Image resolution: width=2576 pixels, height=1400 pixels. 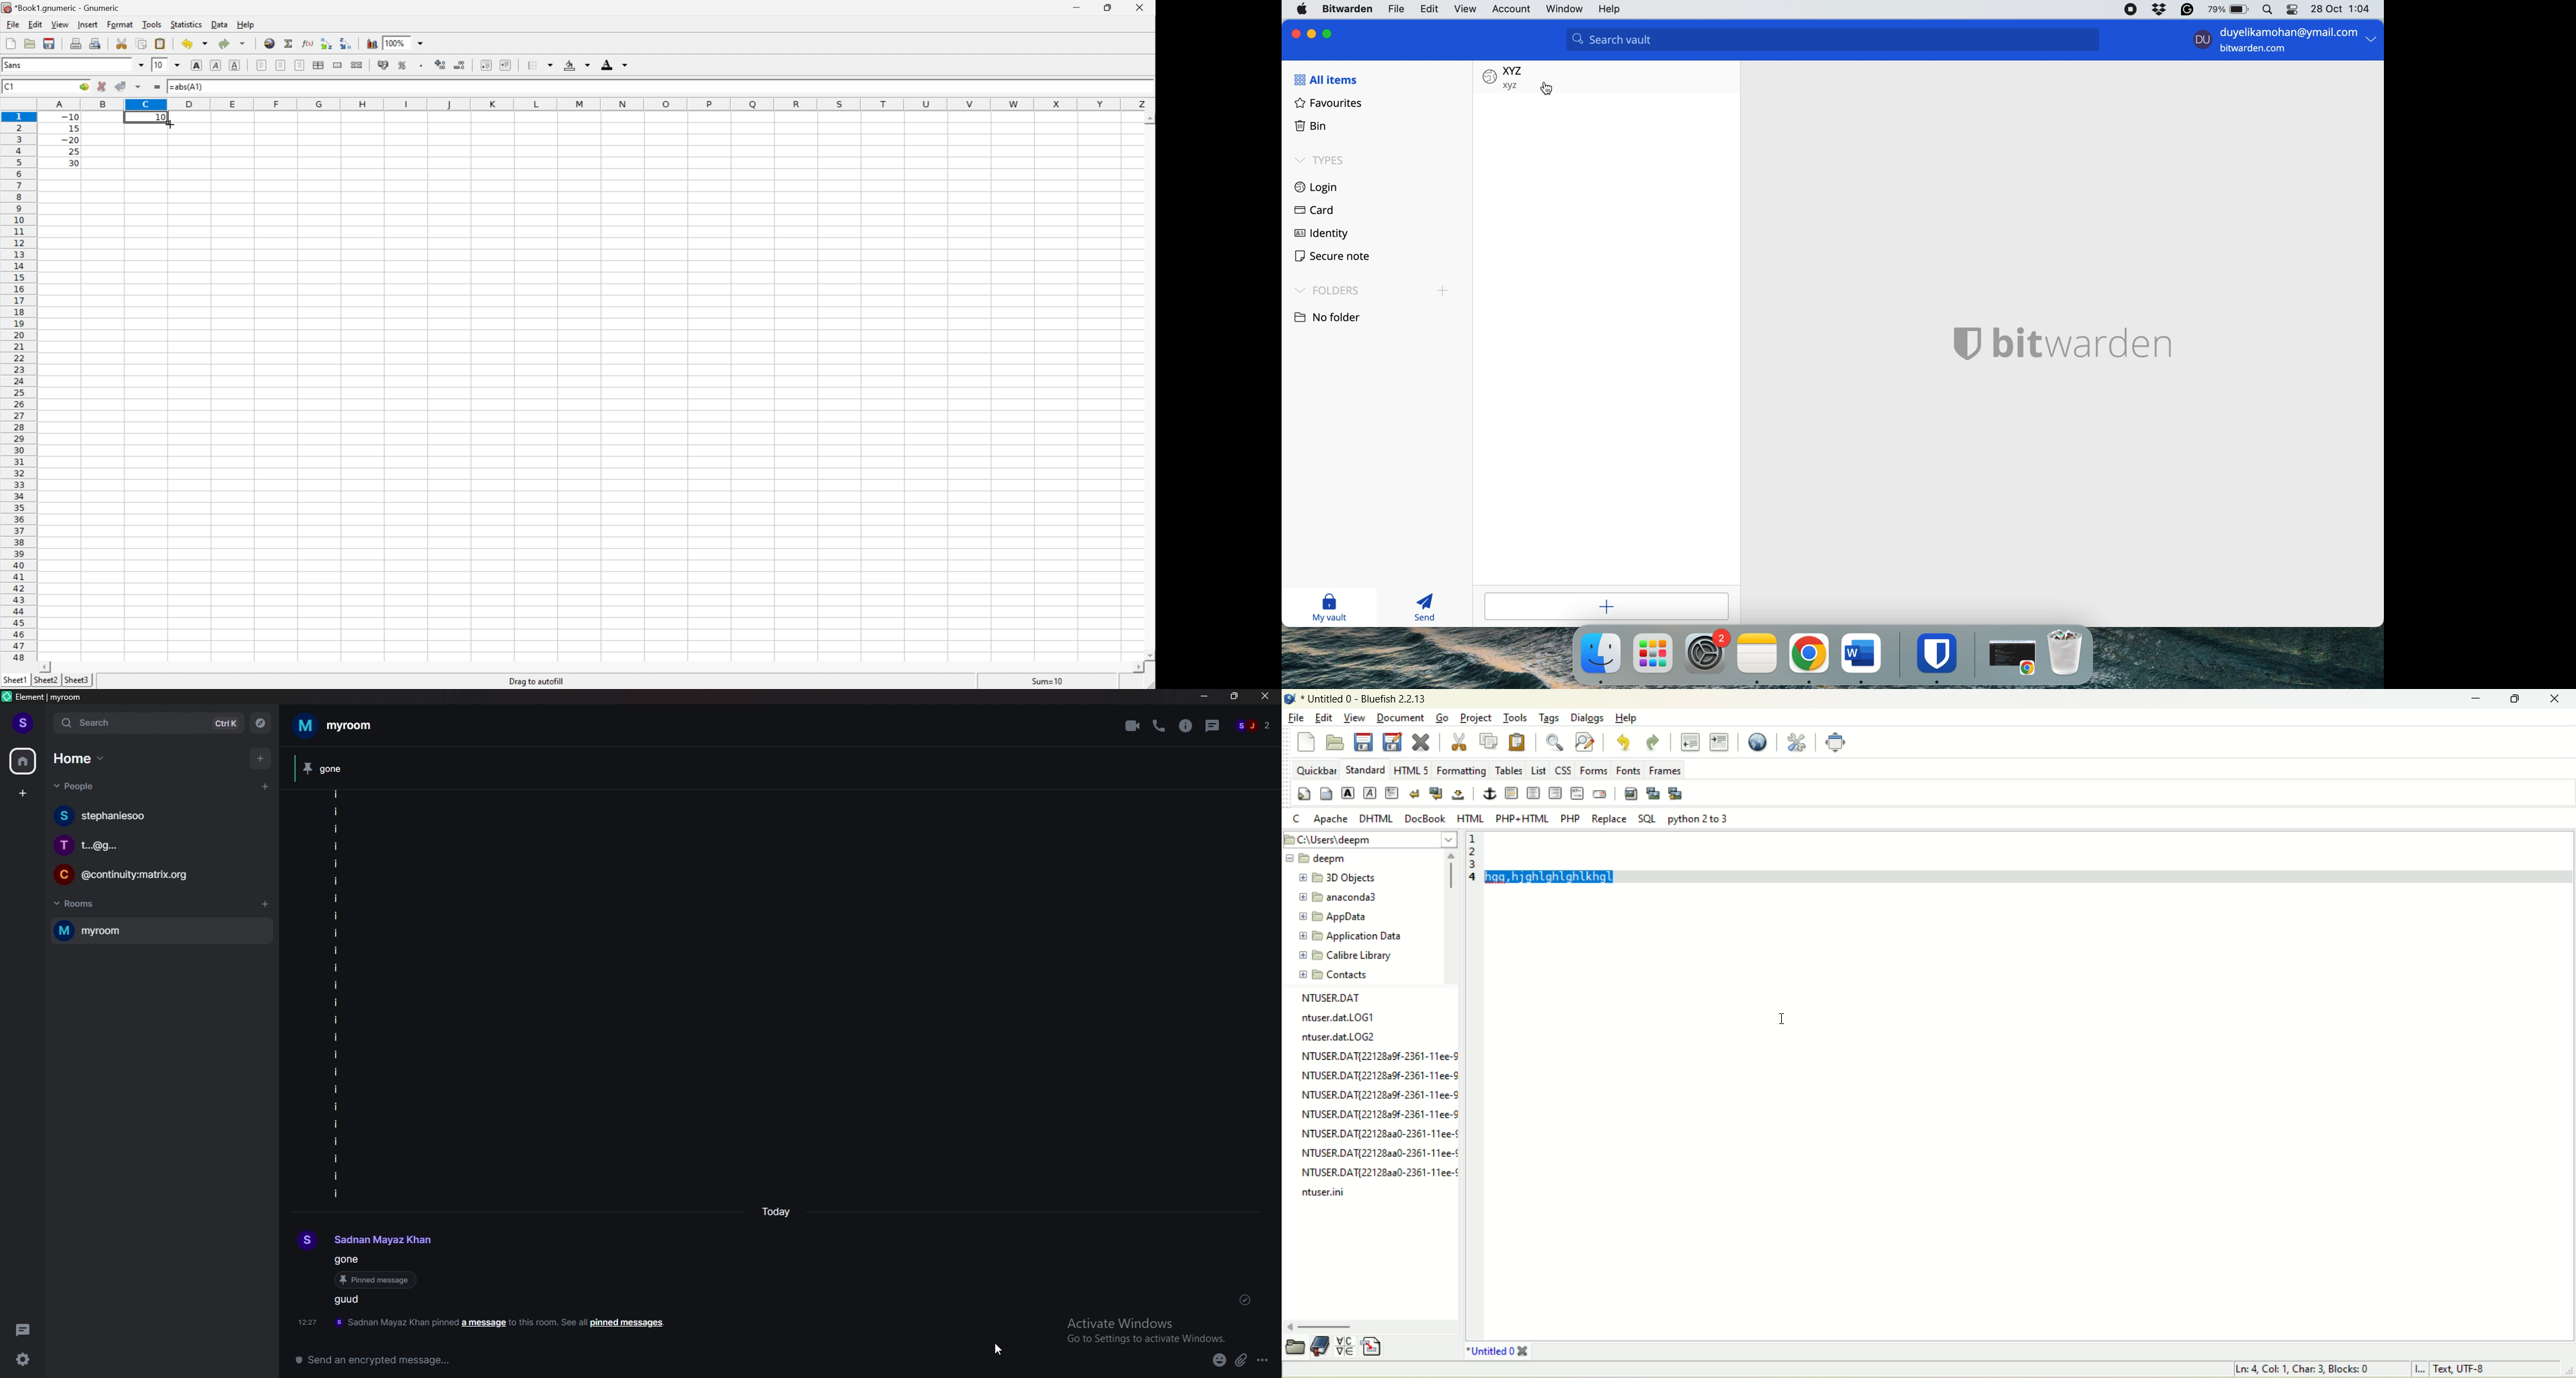 What do you see at coordinates (2266, 10) in the screenshot?
I see `spotlight search` at bounding box center [2266, 10].